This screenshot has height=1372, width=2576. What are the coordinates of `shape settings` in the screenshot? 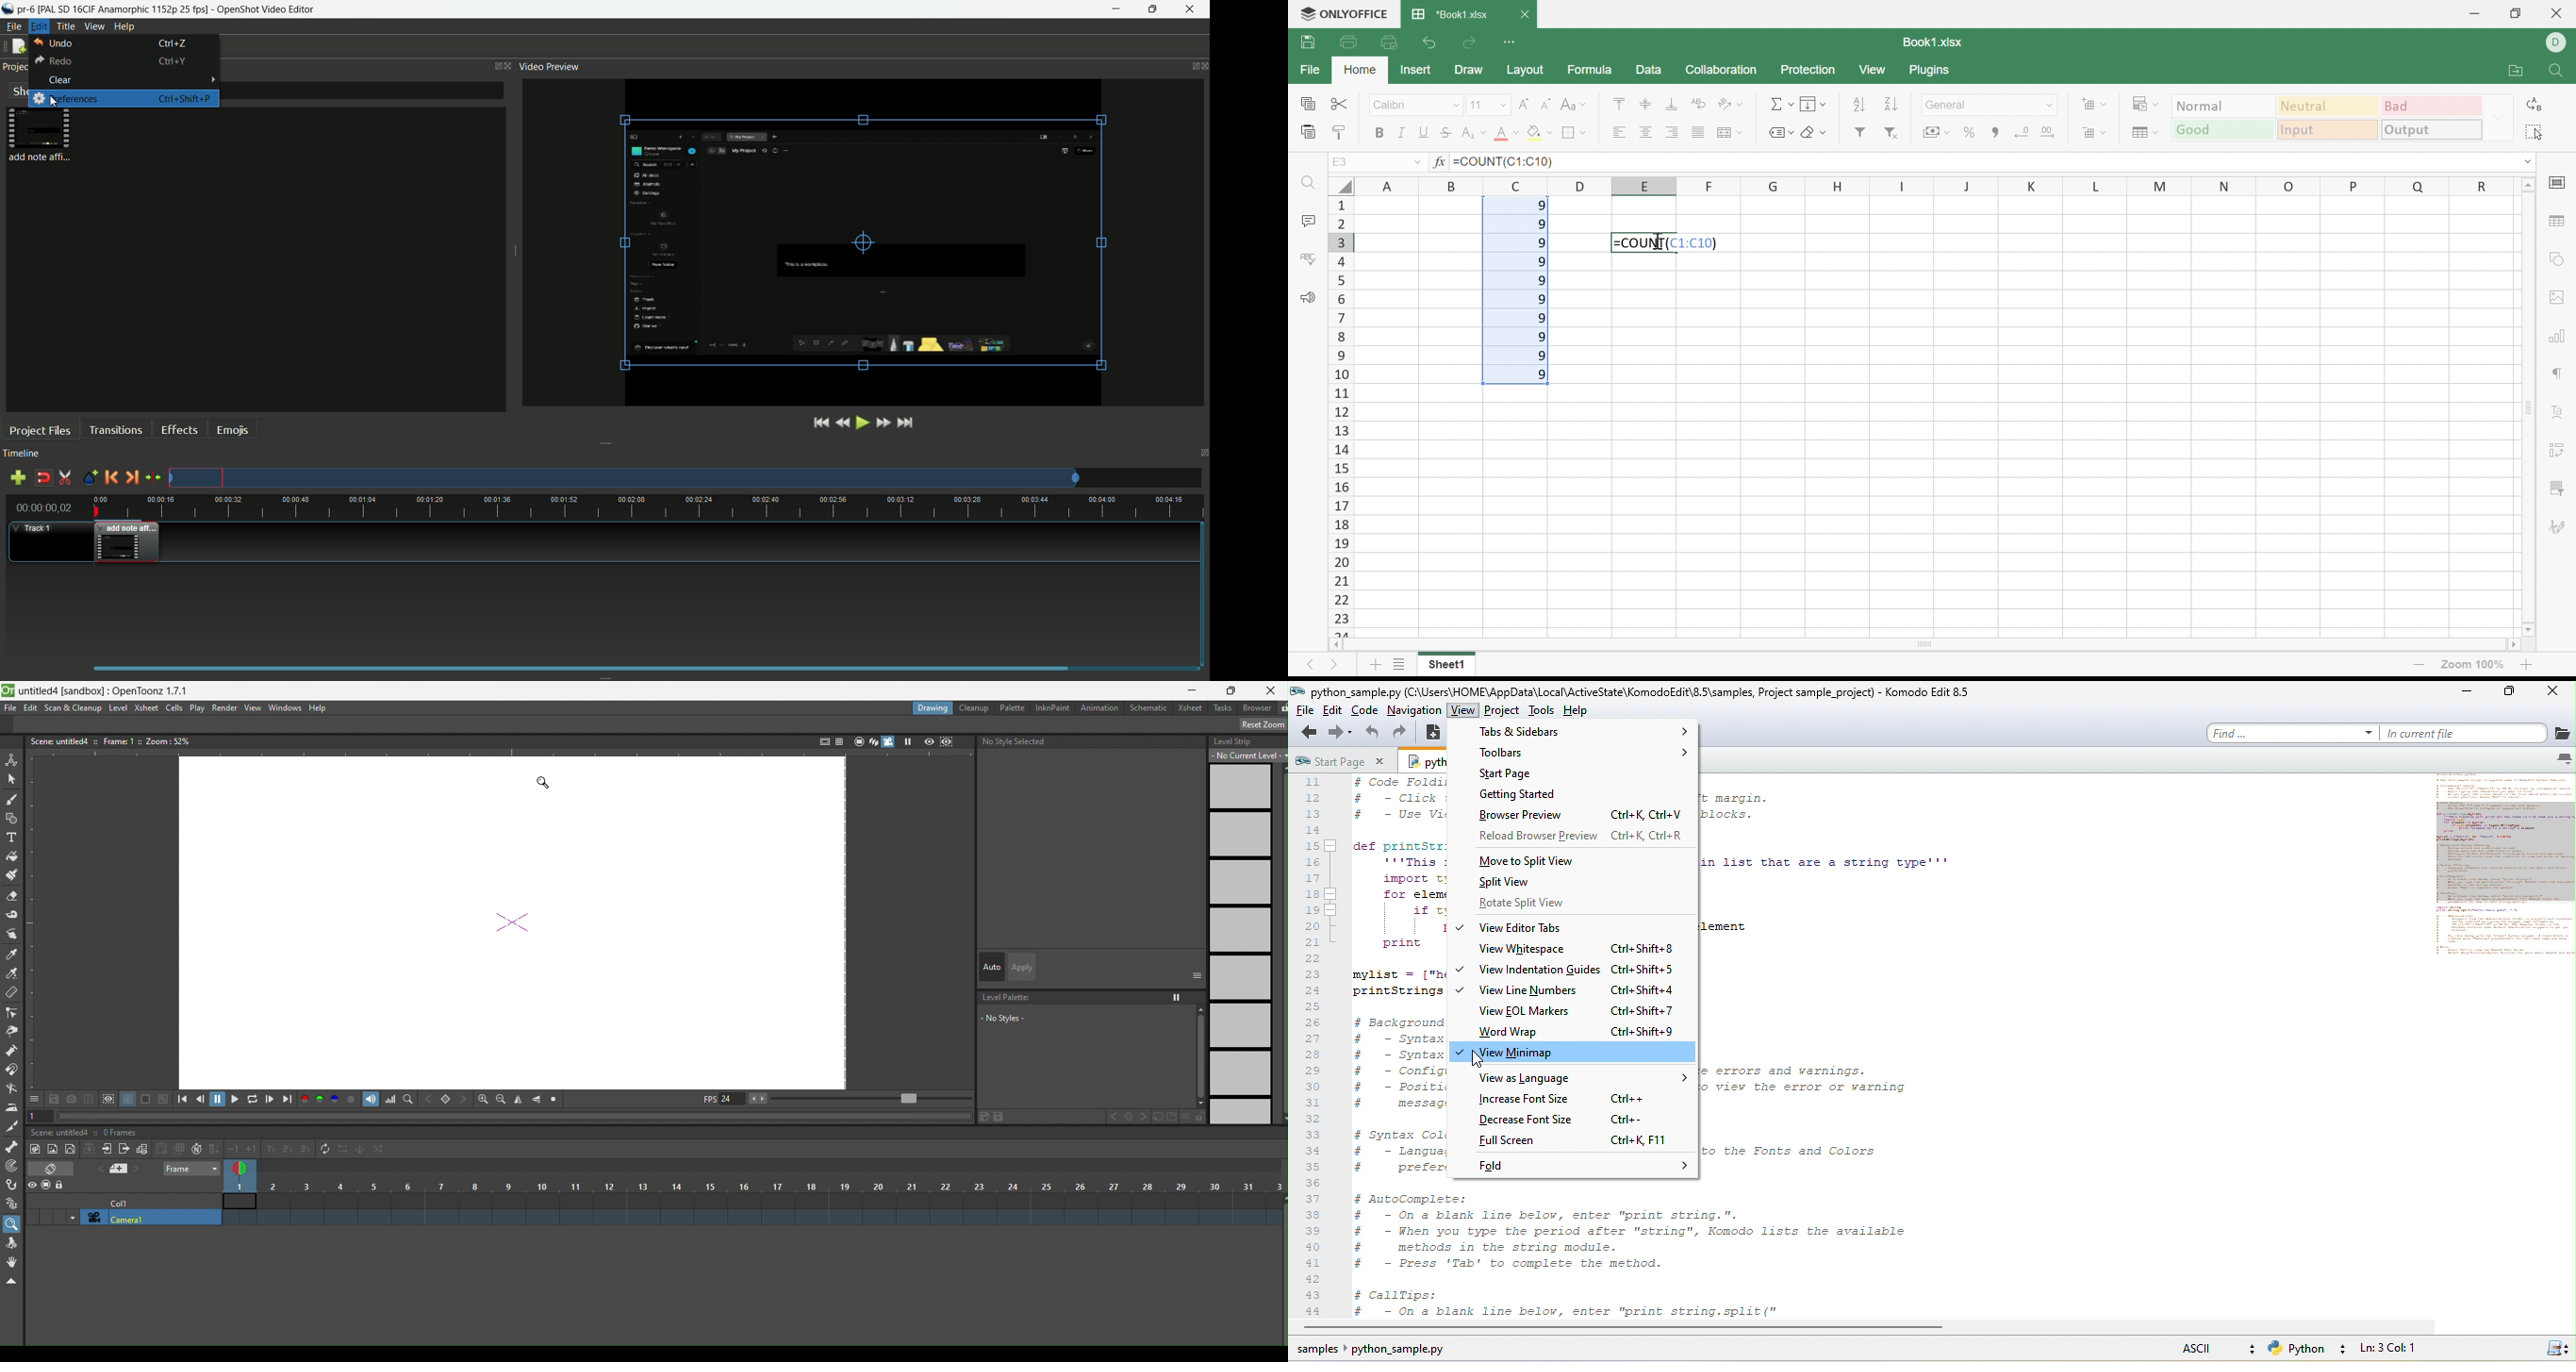 It's located at (2561, 260).